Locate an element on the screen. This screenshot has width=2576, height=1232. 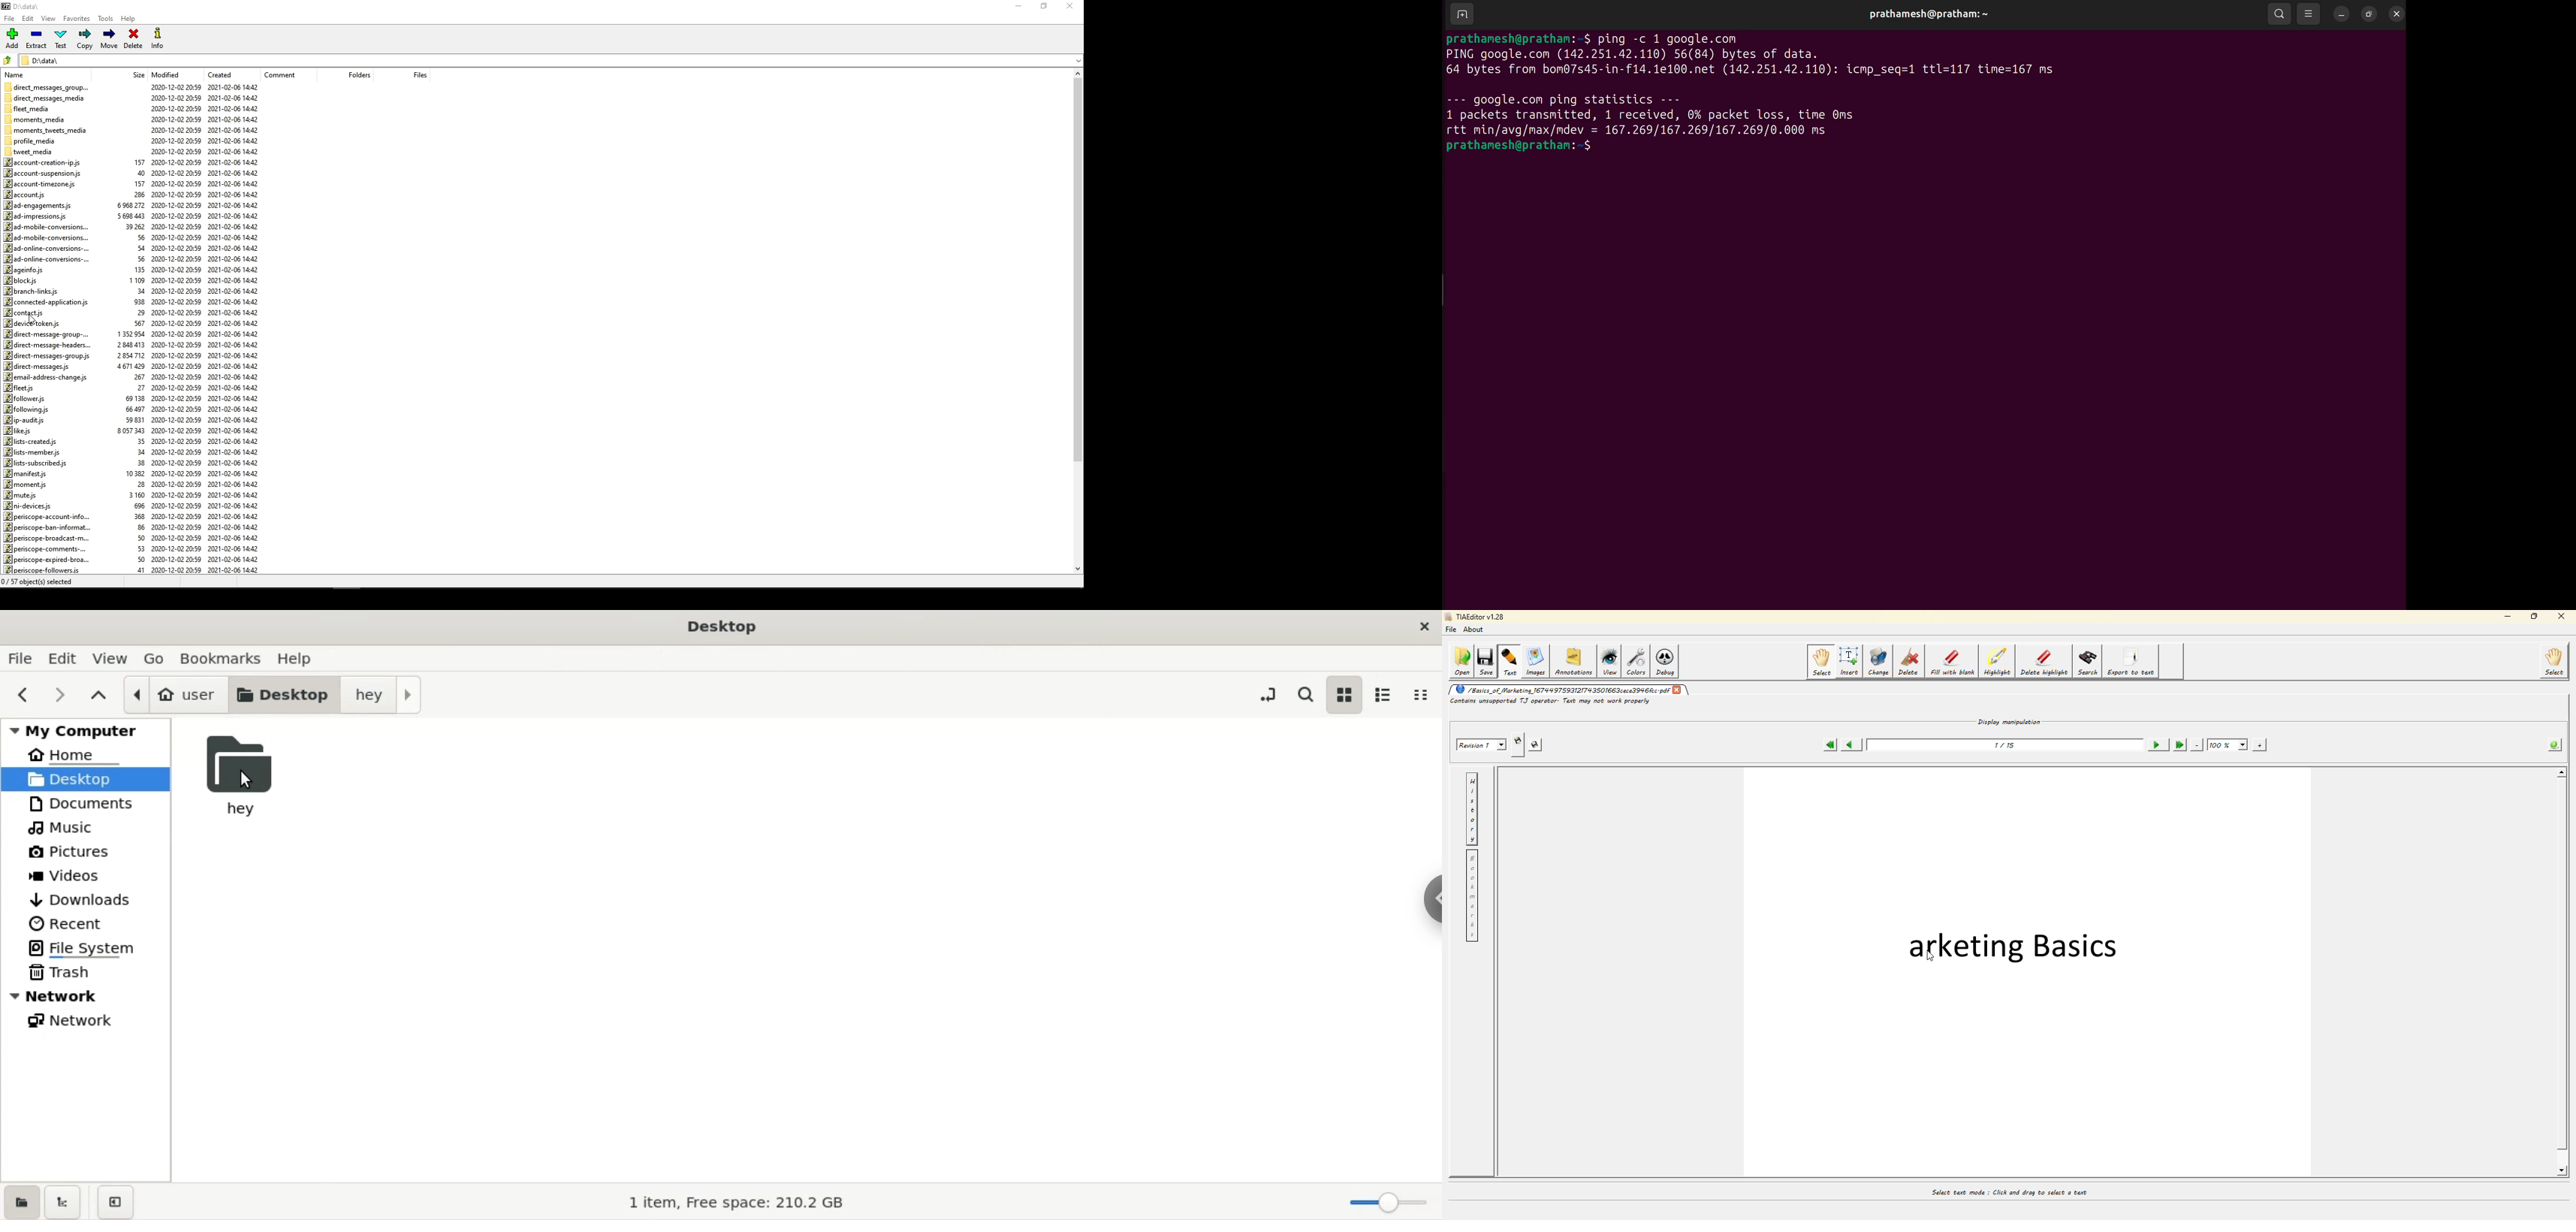
account.js is located at coordinates (28, 194).